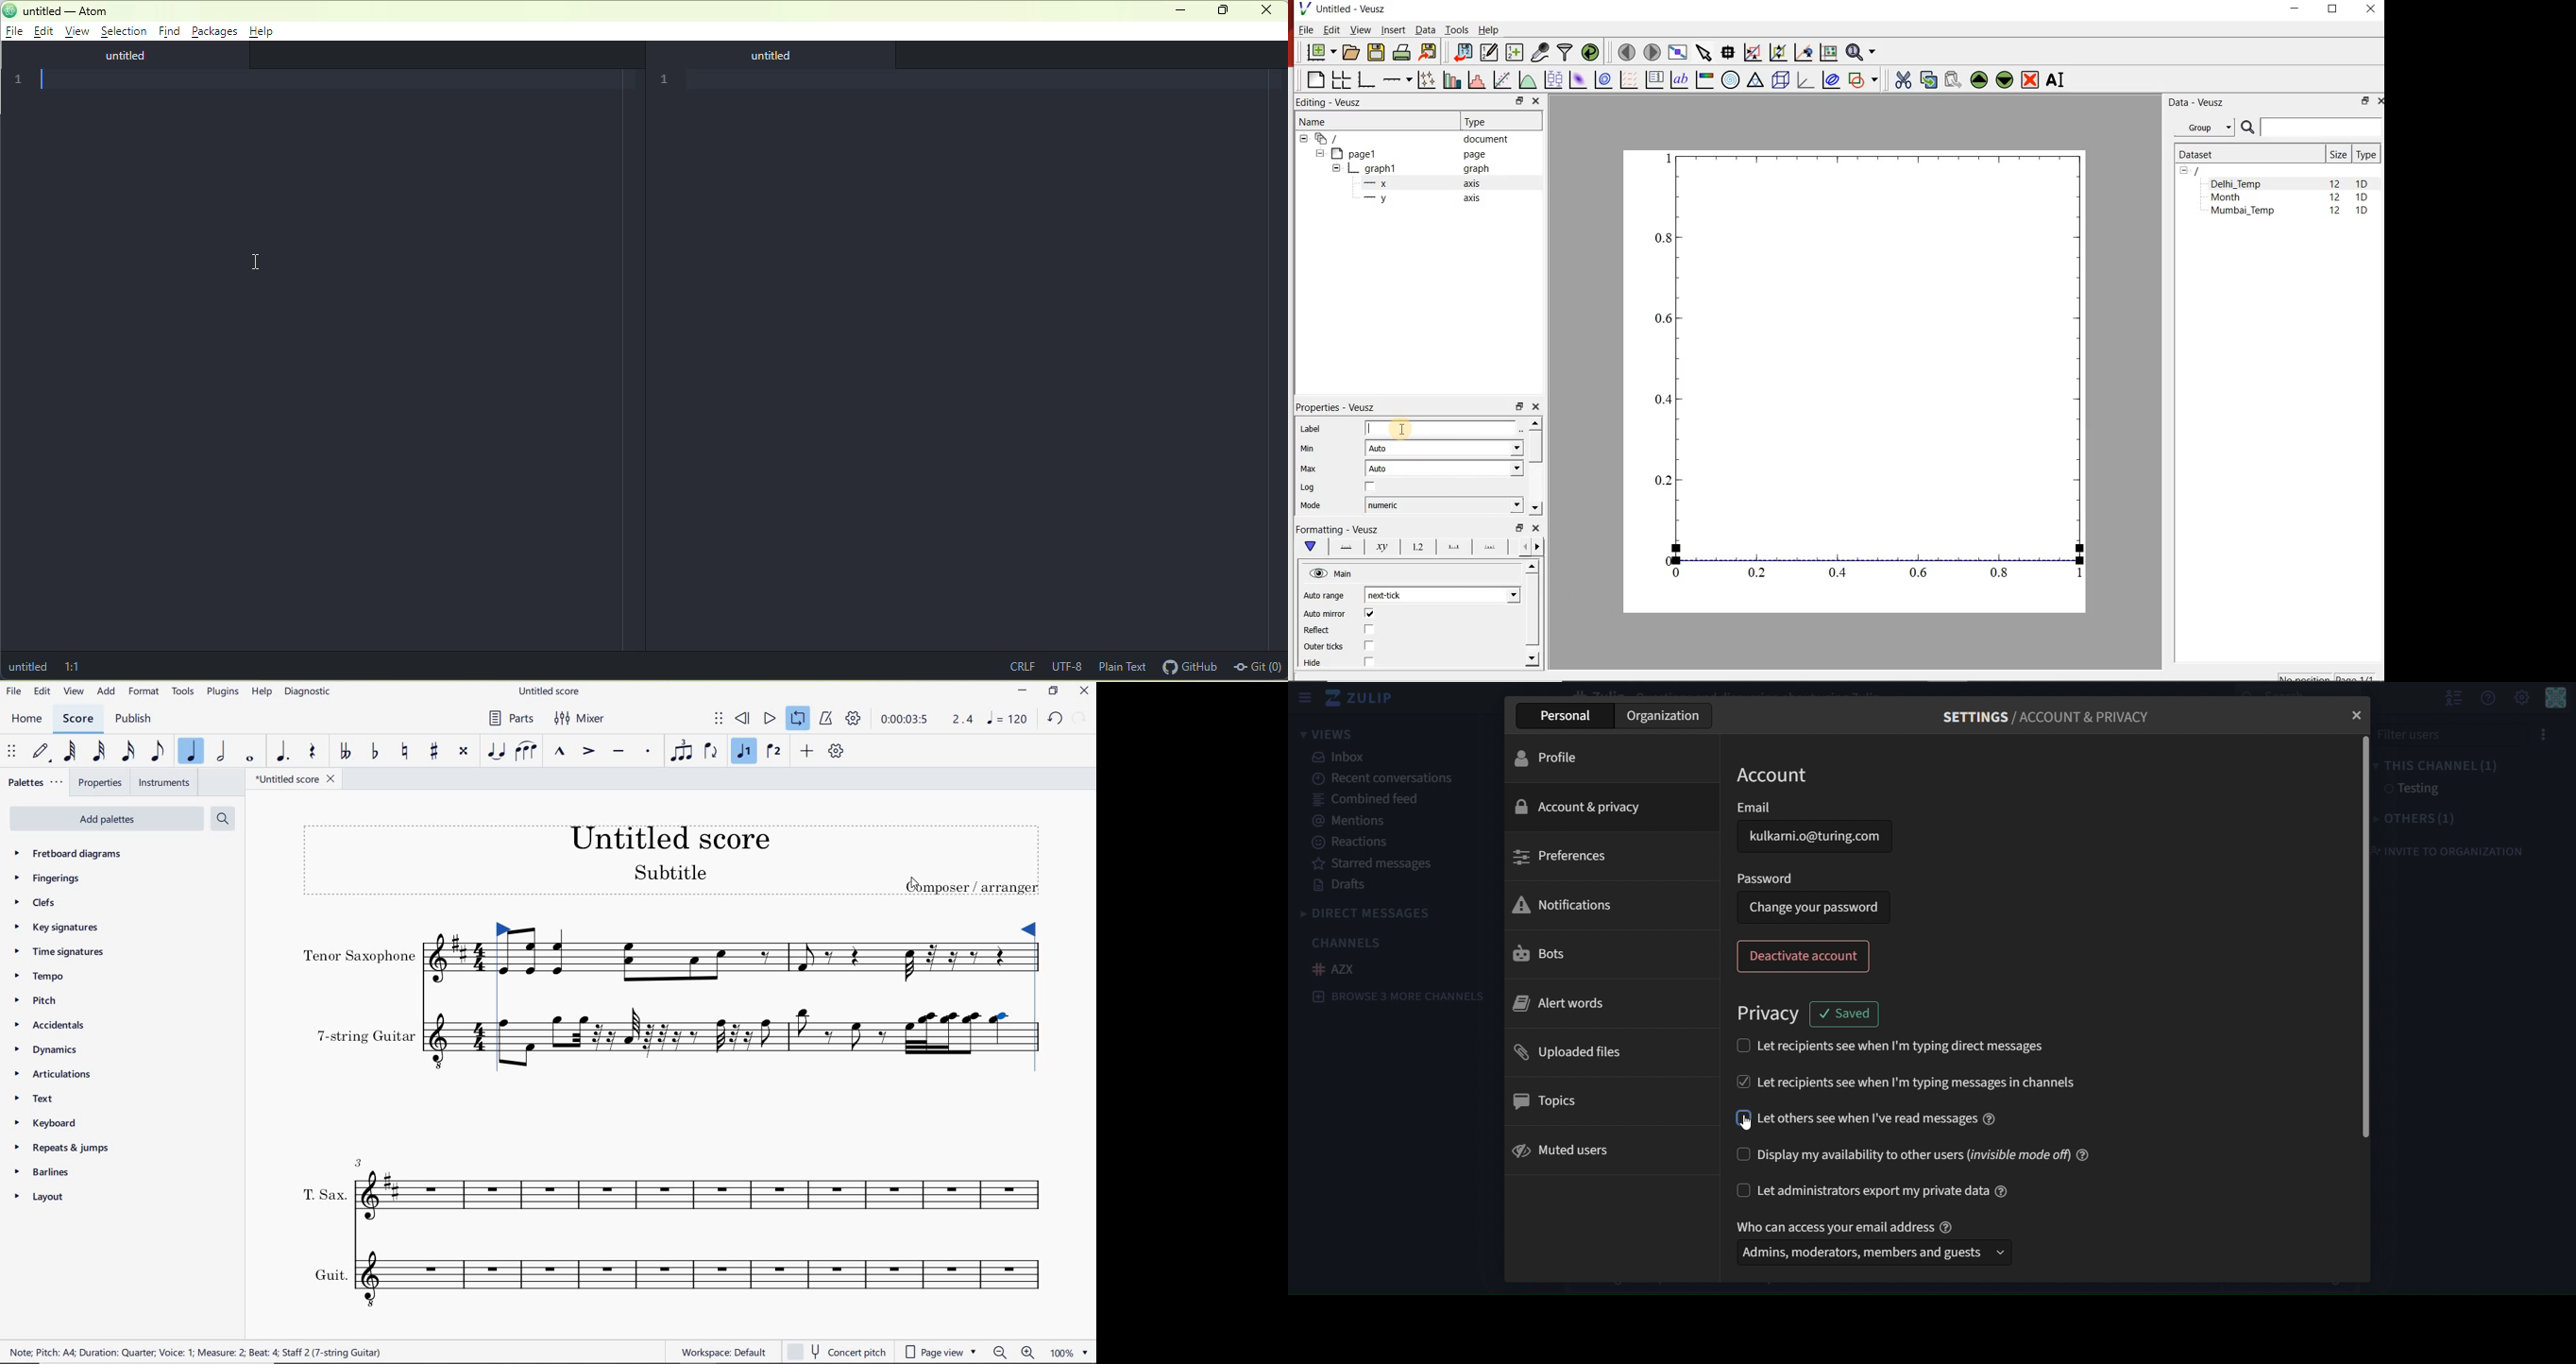 Image resolution: width=2576 pixels, height=1372 pixels. I want to click on main menu, so click(2521, 698).